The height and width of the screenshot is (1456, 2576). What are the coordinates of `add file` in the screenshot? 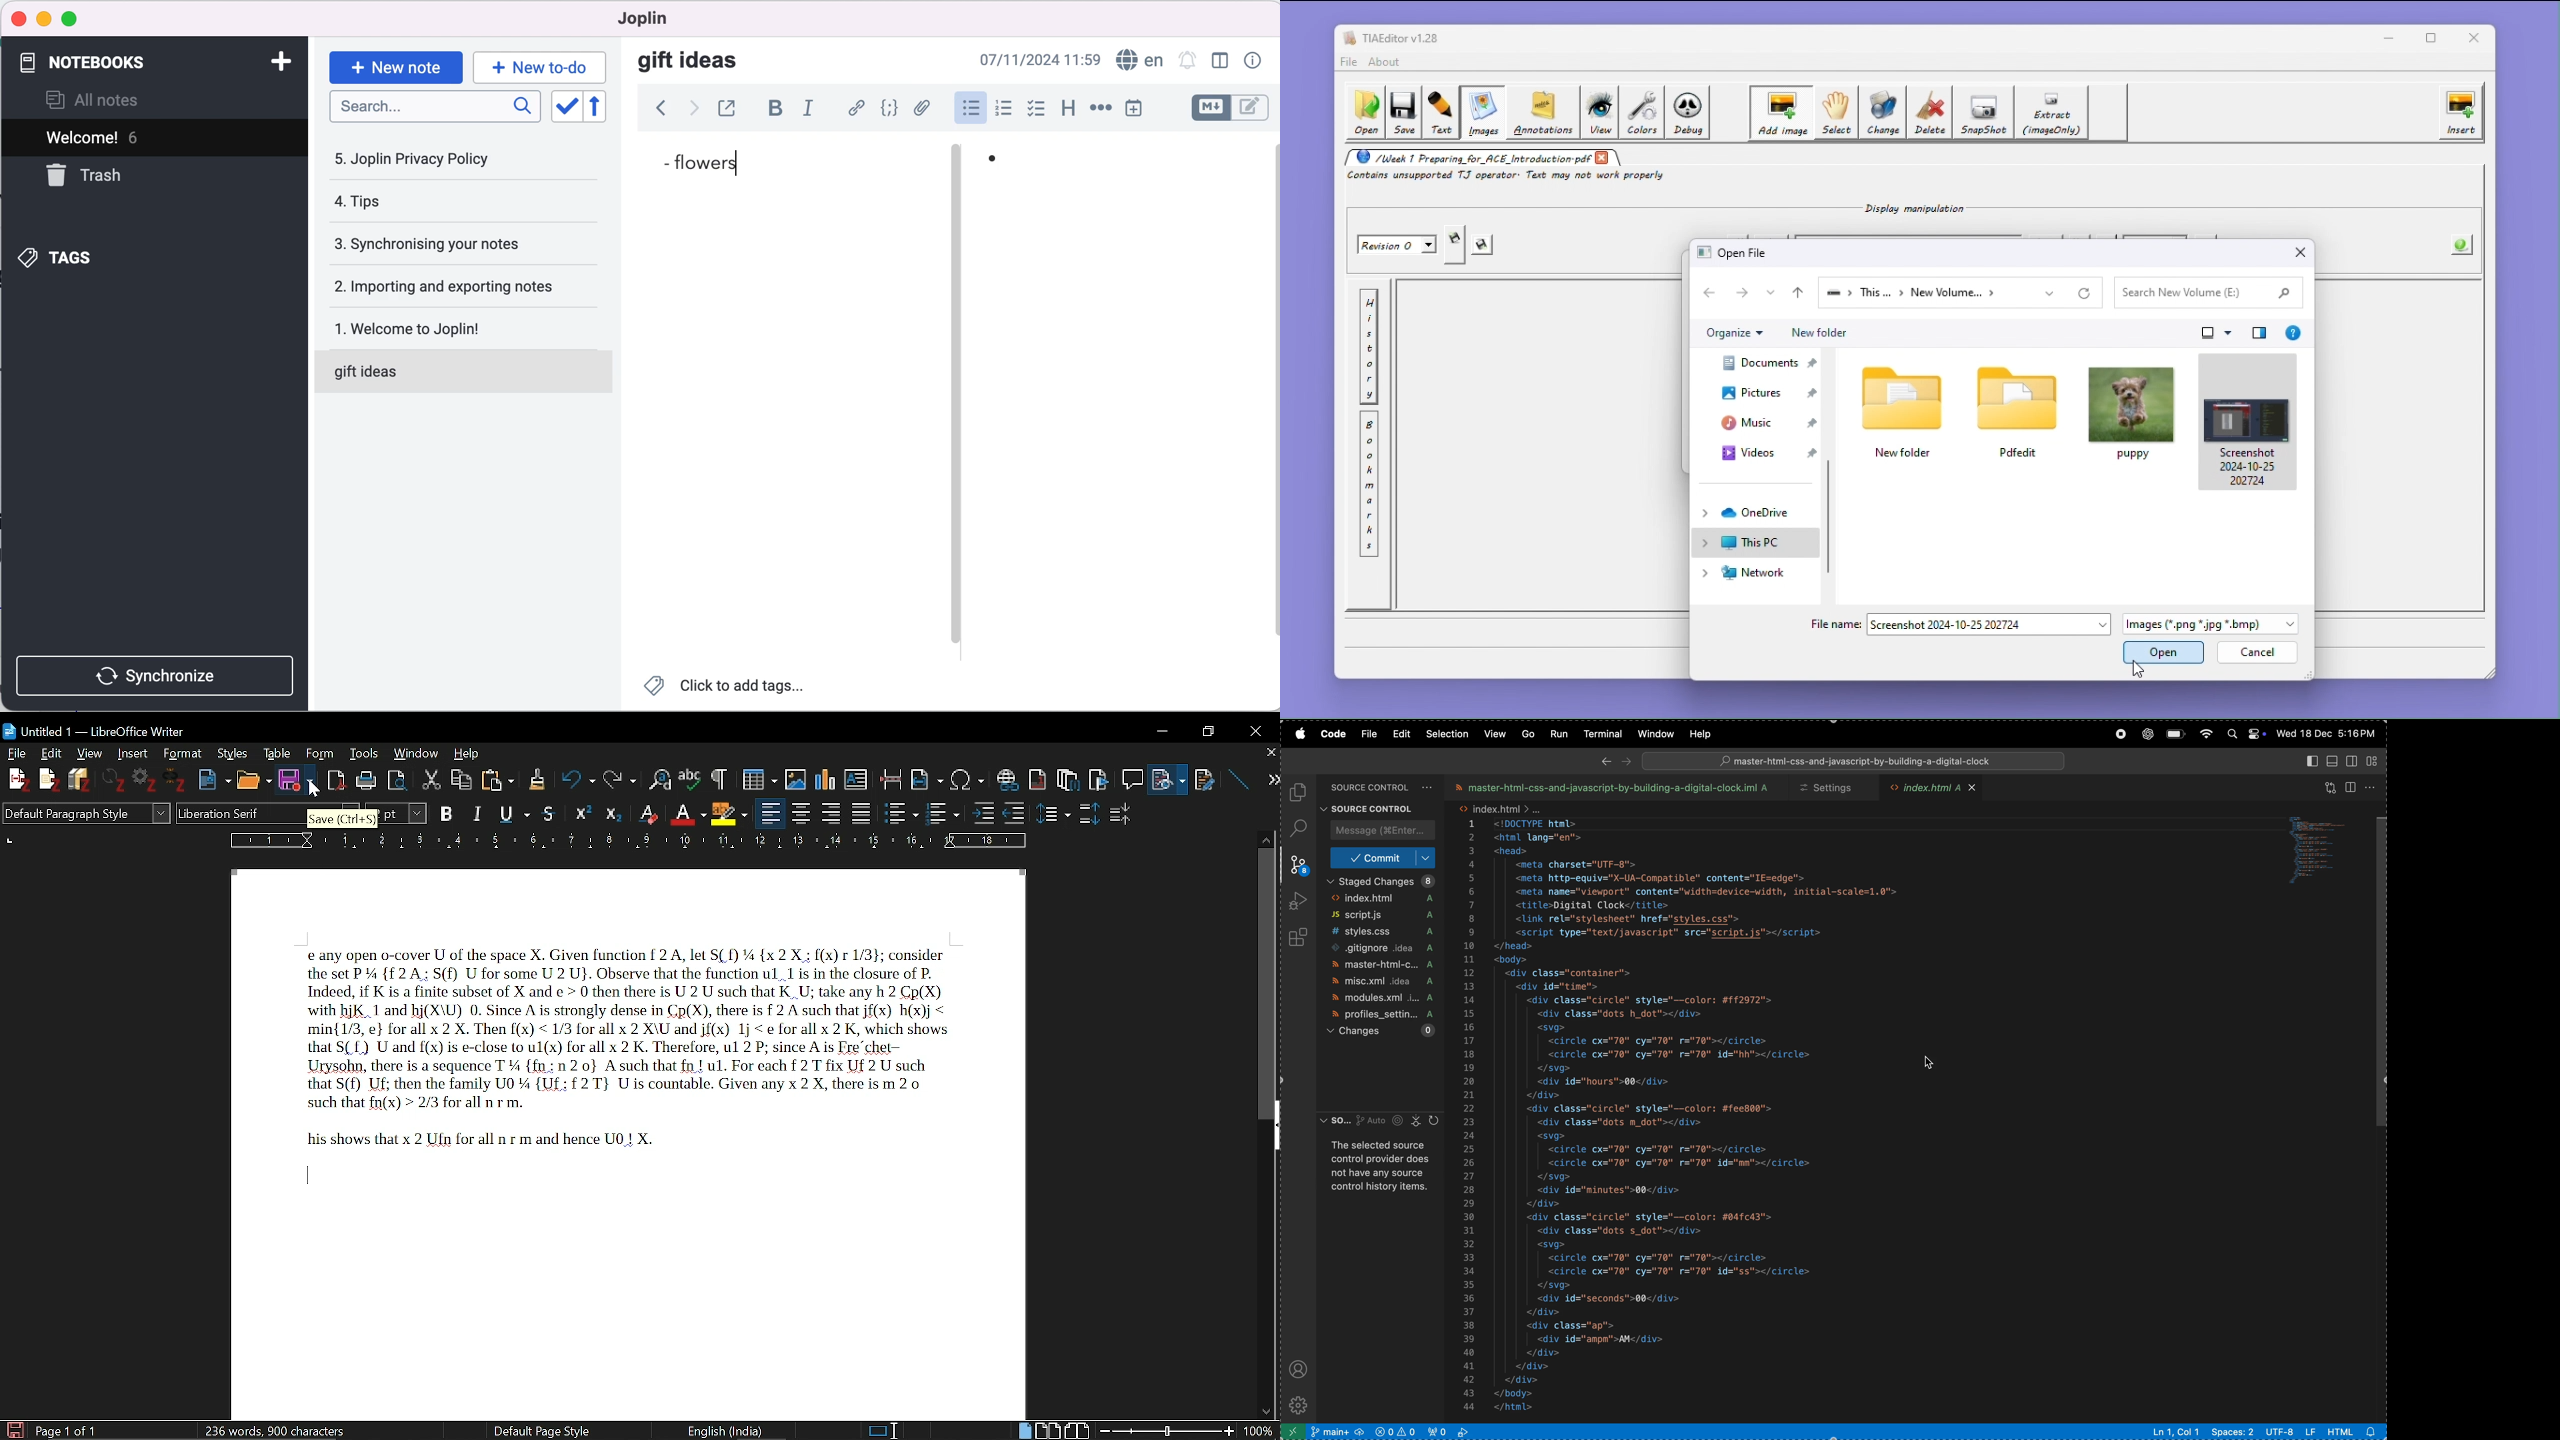 It's located at (923, 109).